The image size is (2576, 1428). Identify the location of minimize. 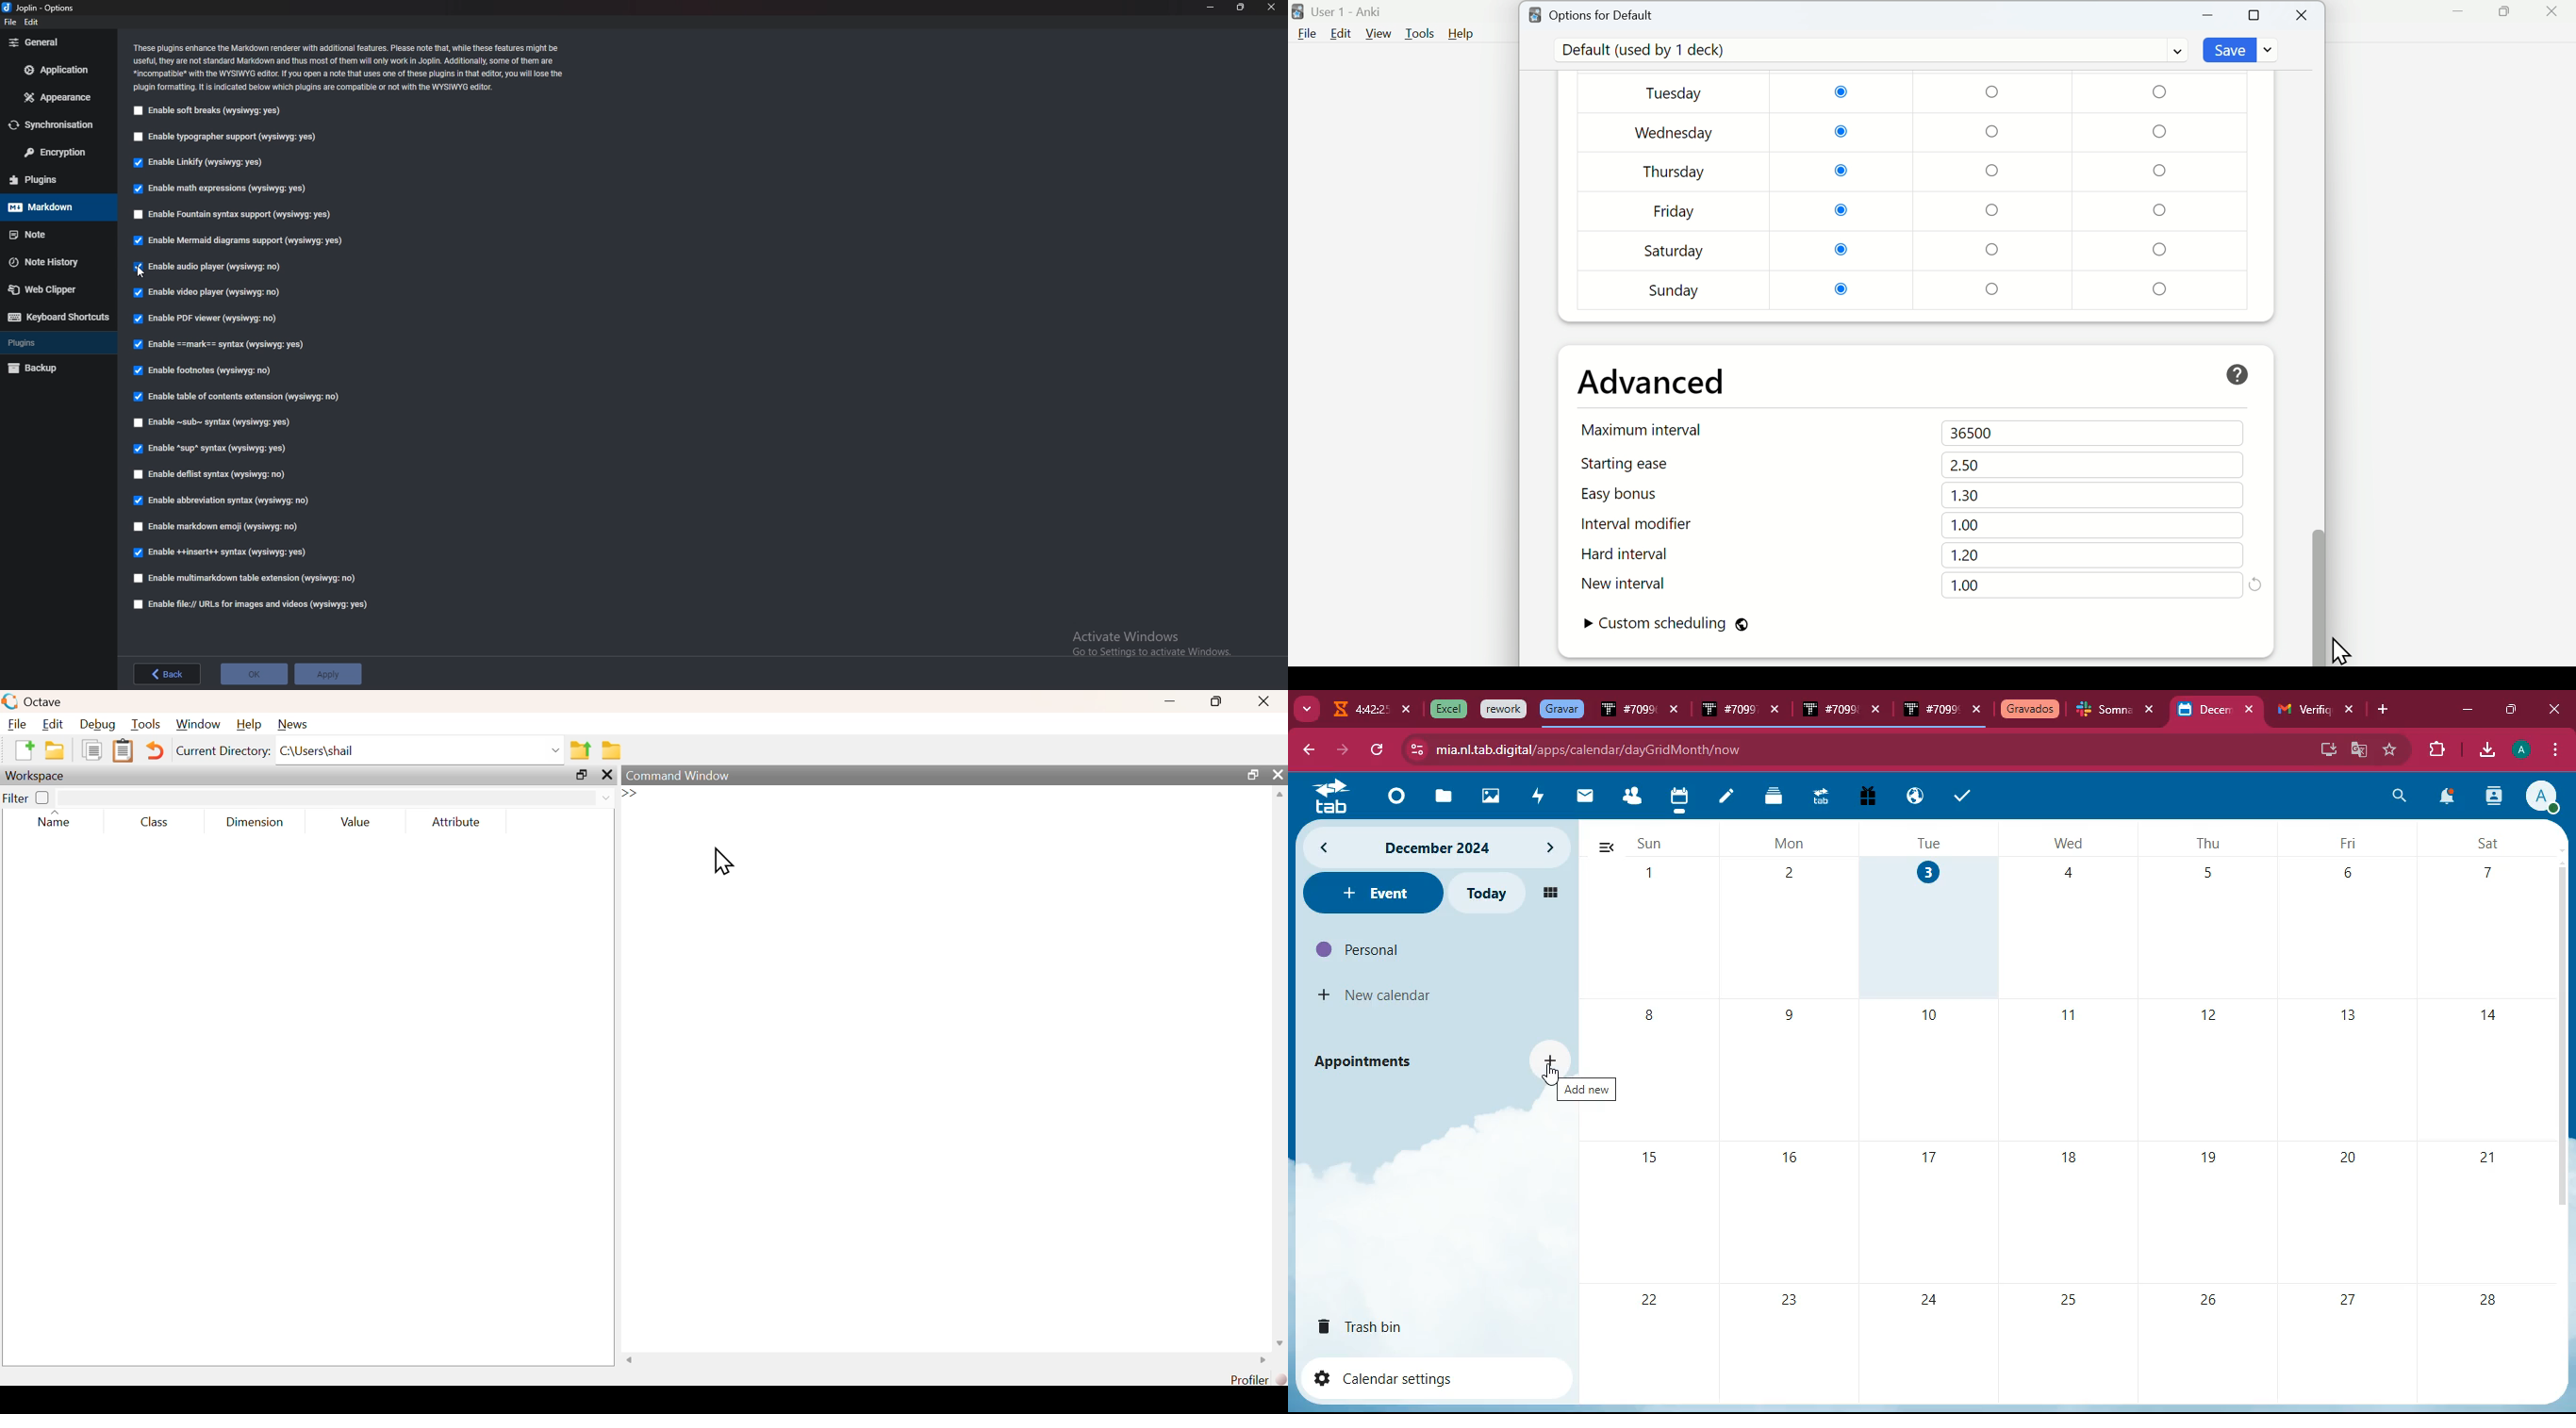
(1210, 7).